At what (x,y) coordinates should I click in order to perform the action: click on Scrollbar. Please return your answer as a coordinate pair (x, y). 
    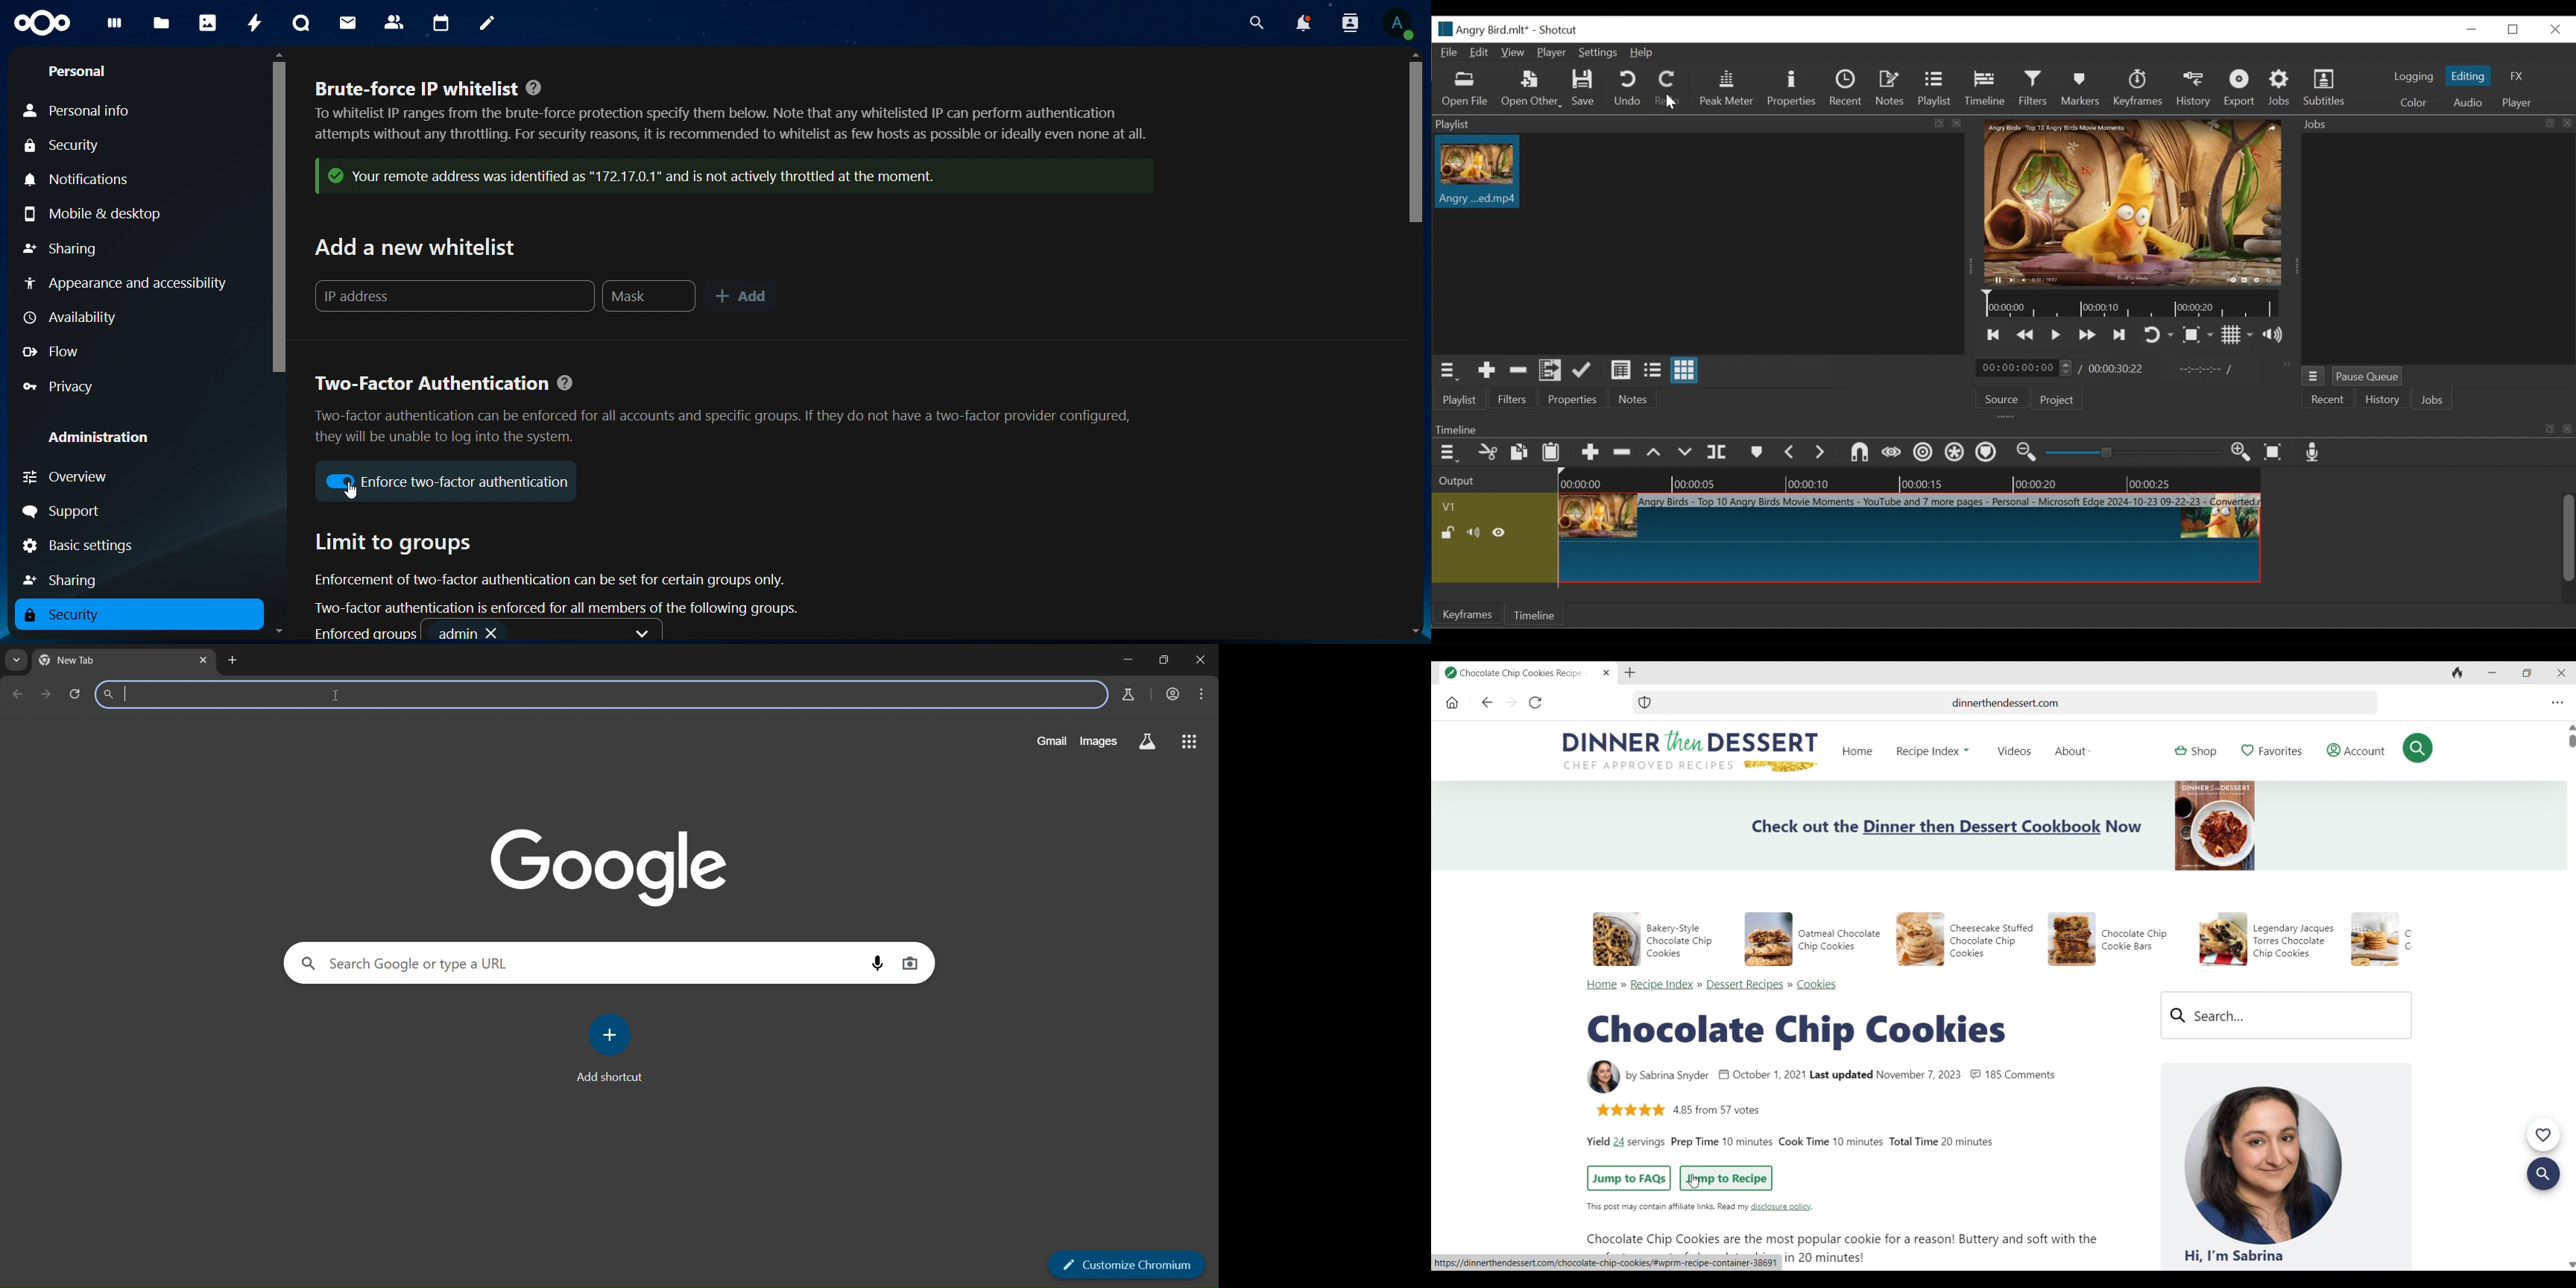
    Looking at the image, I should click on (280, 346).